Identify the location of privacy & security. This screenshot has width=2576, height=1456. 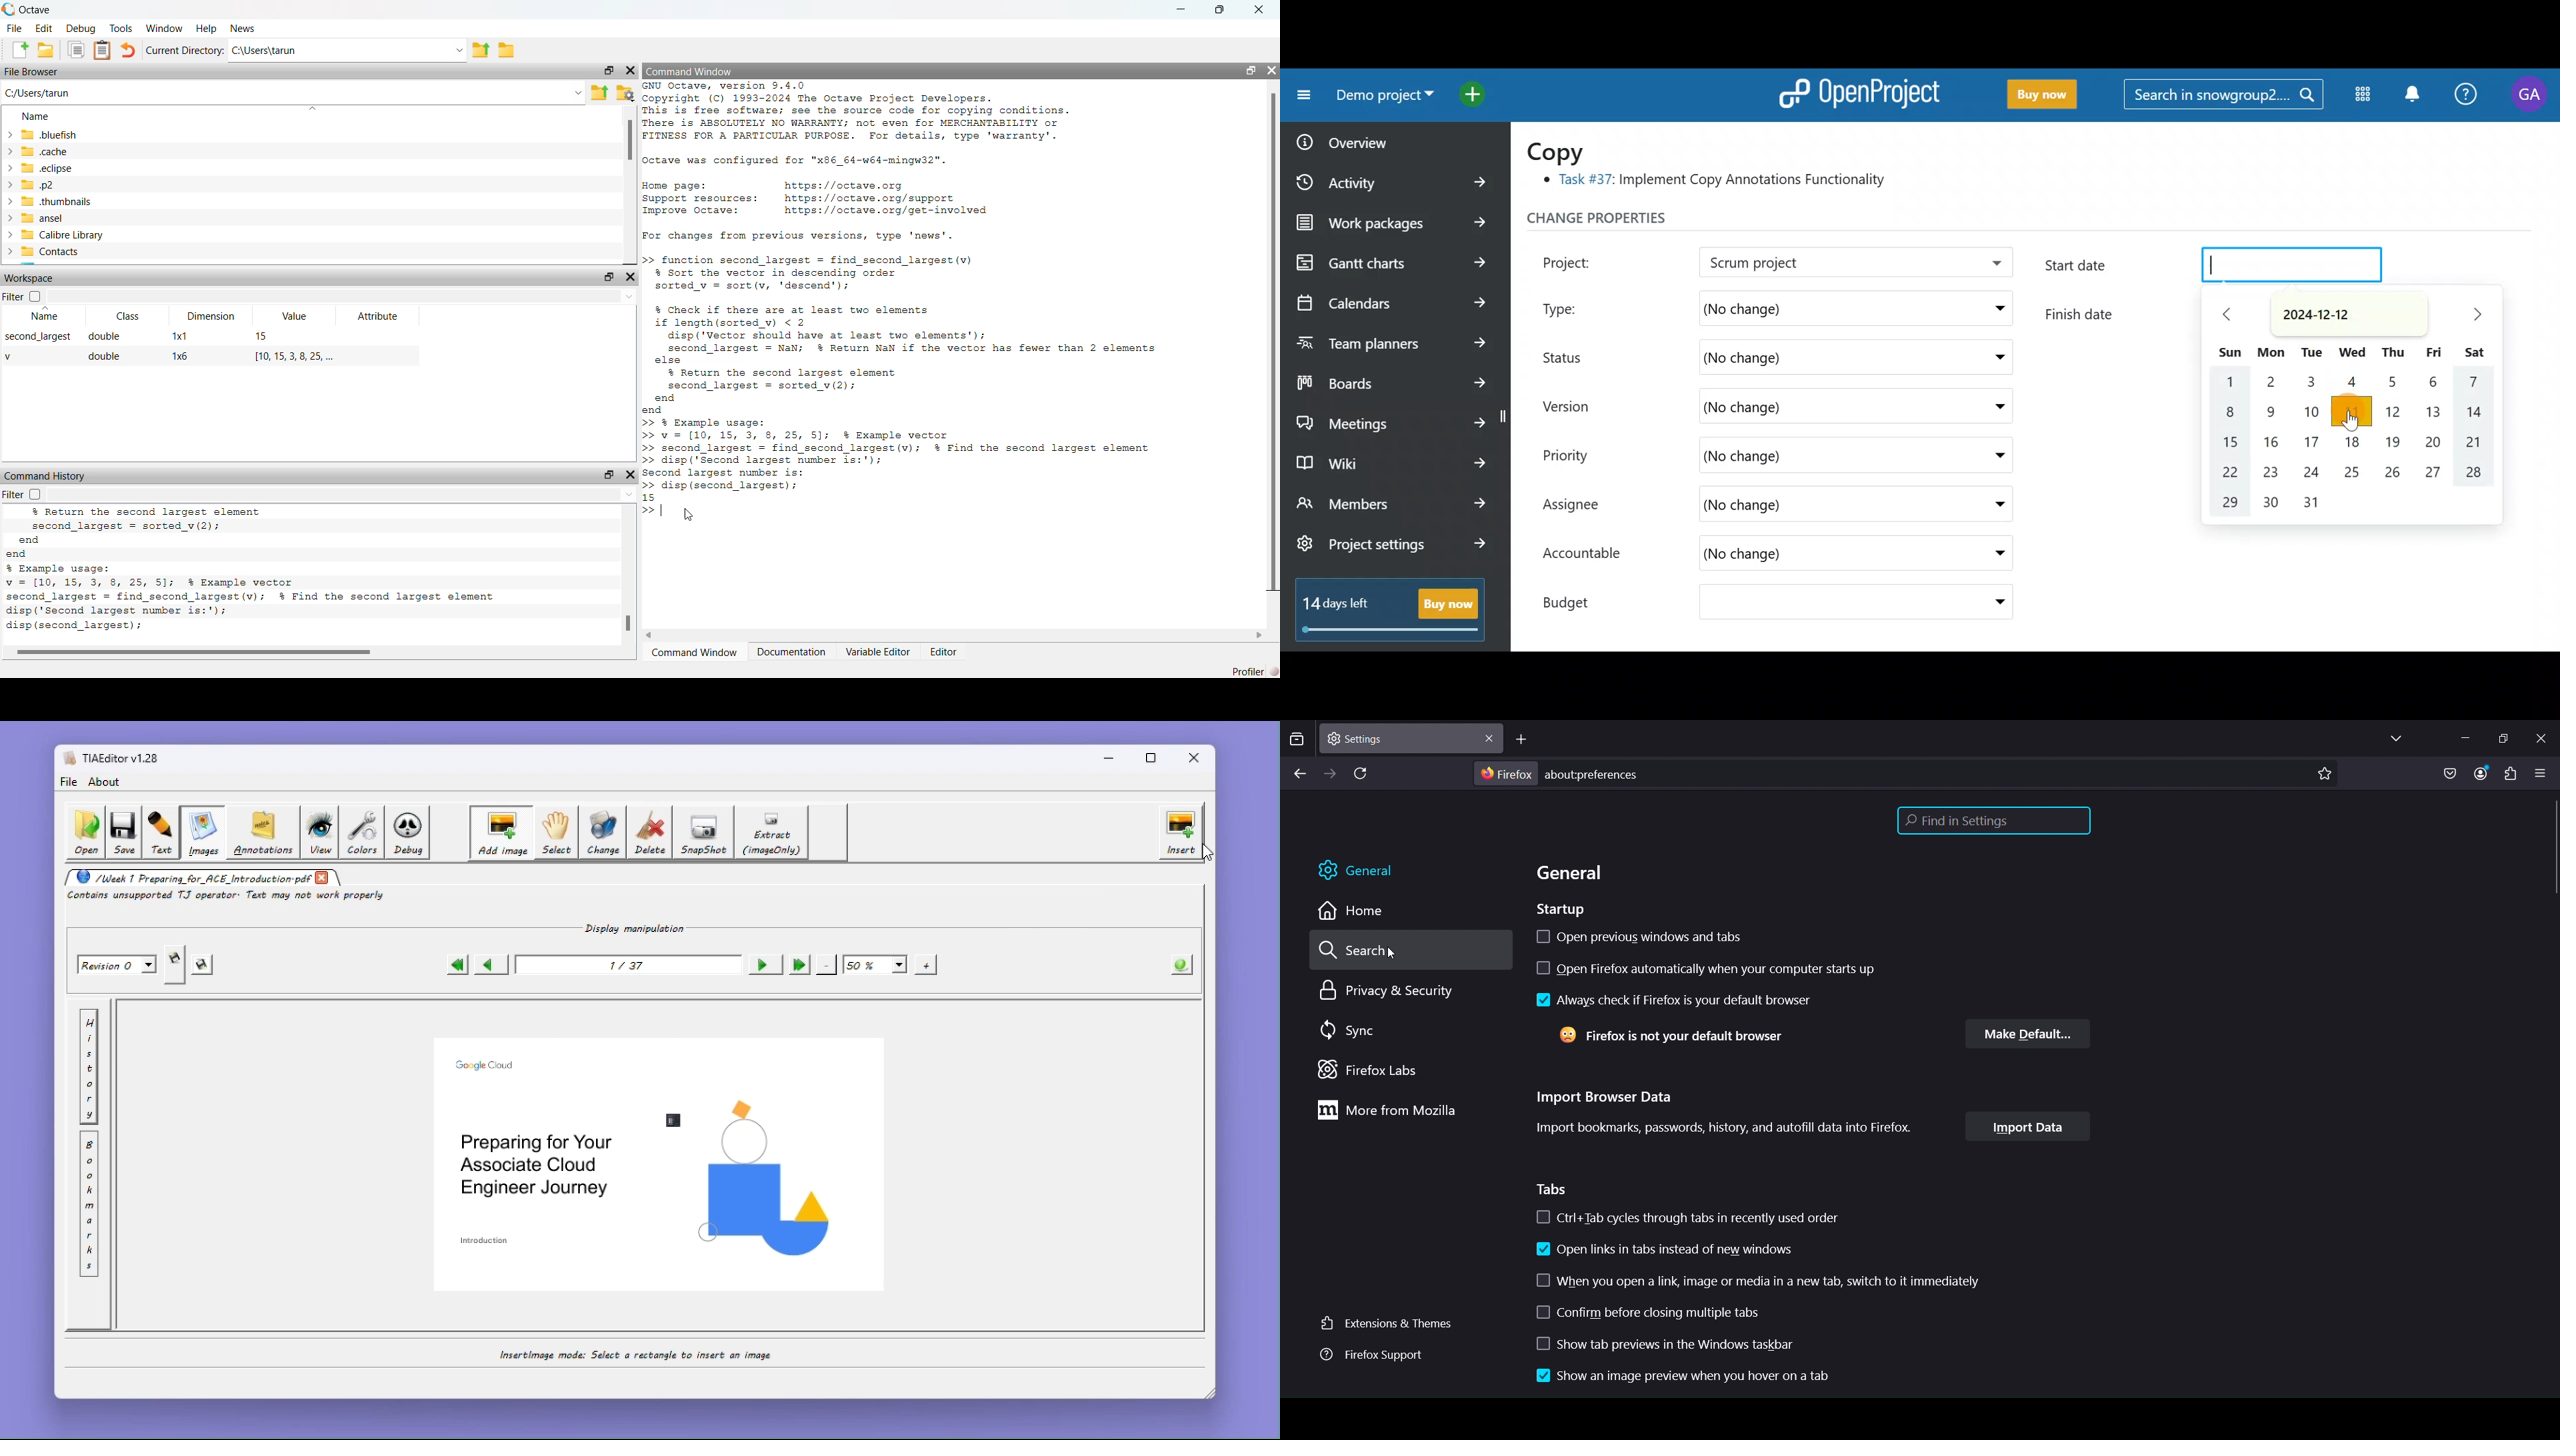
(1381, 993).